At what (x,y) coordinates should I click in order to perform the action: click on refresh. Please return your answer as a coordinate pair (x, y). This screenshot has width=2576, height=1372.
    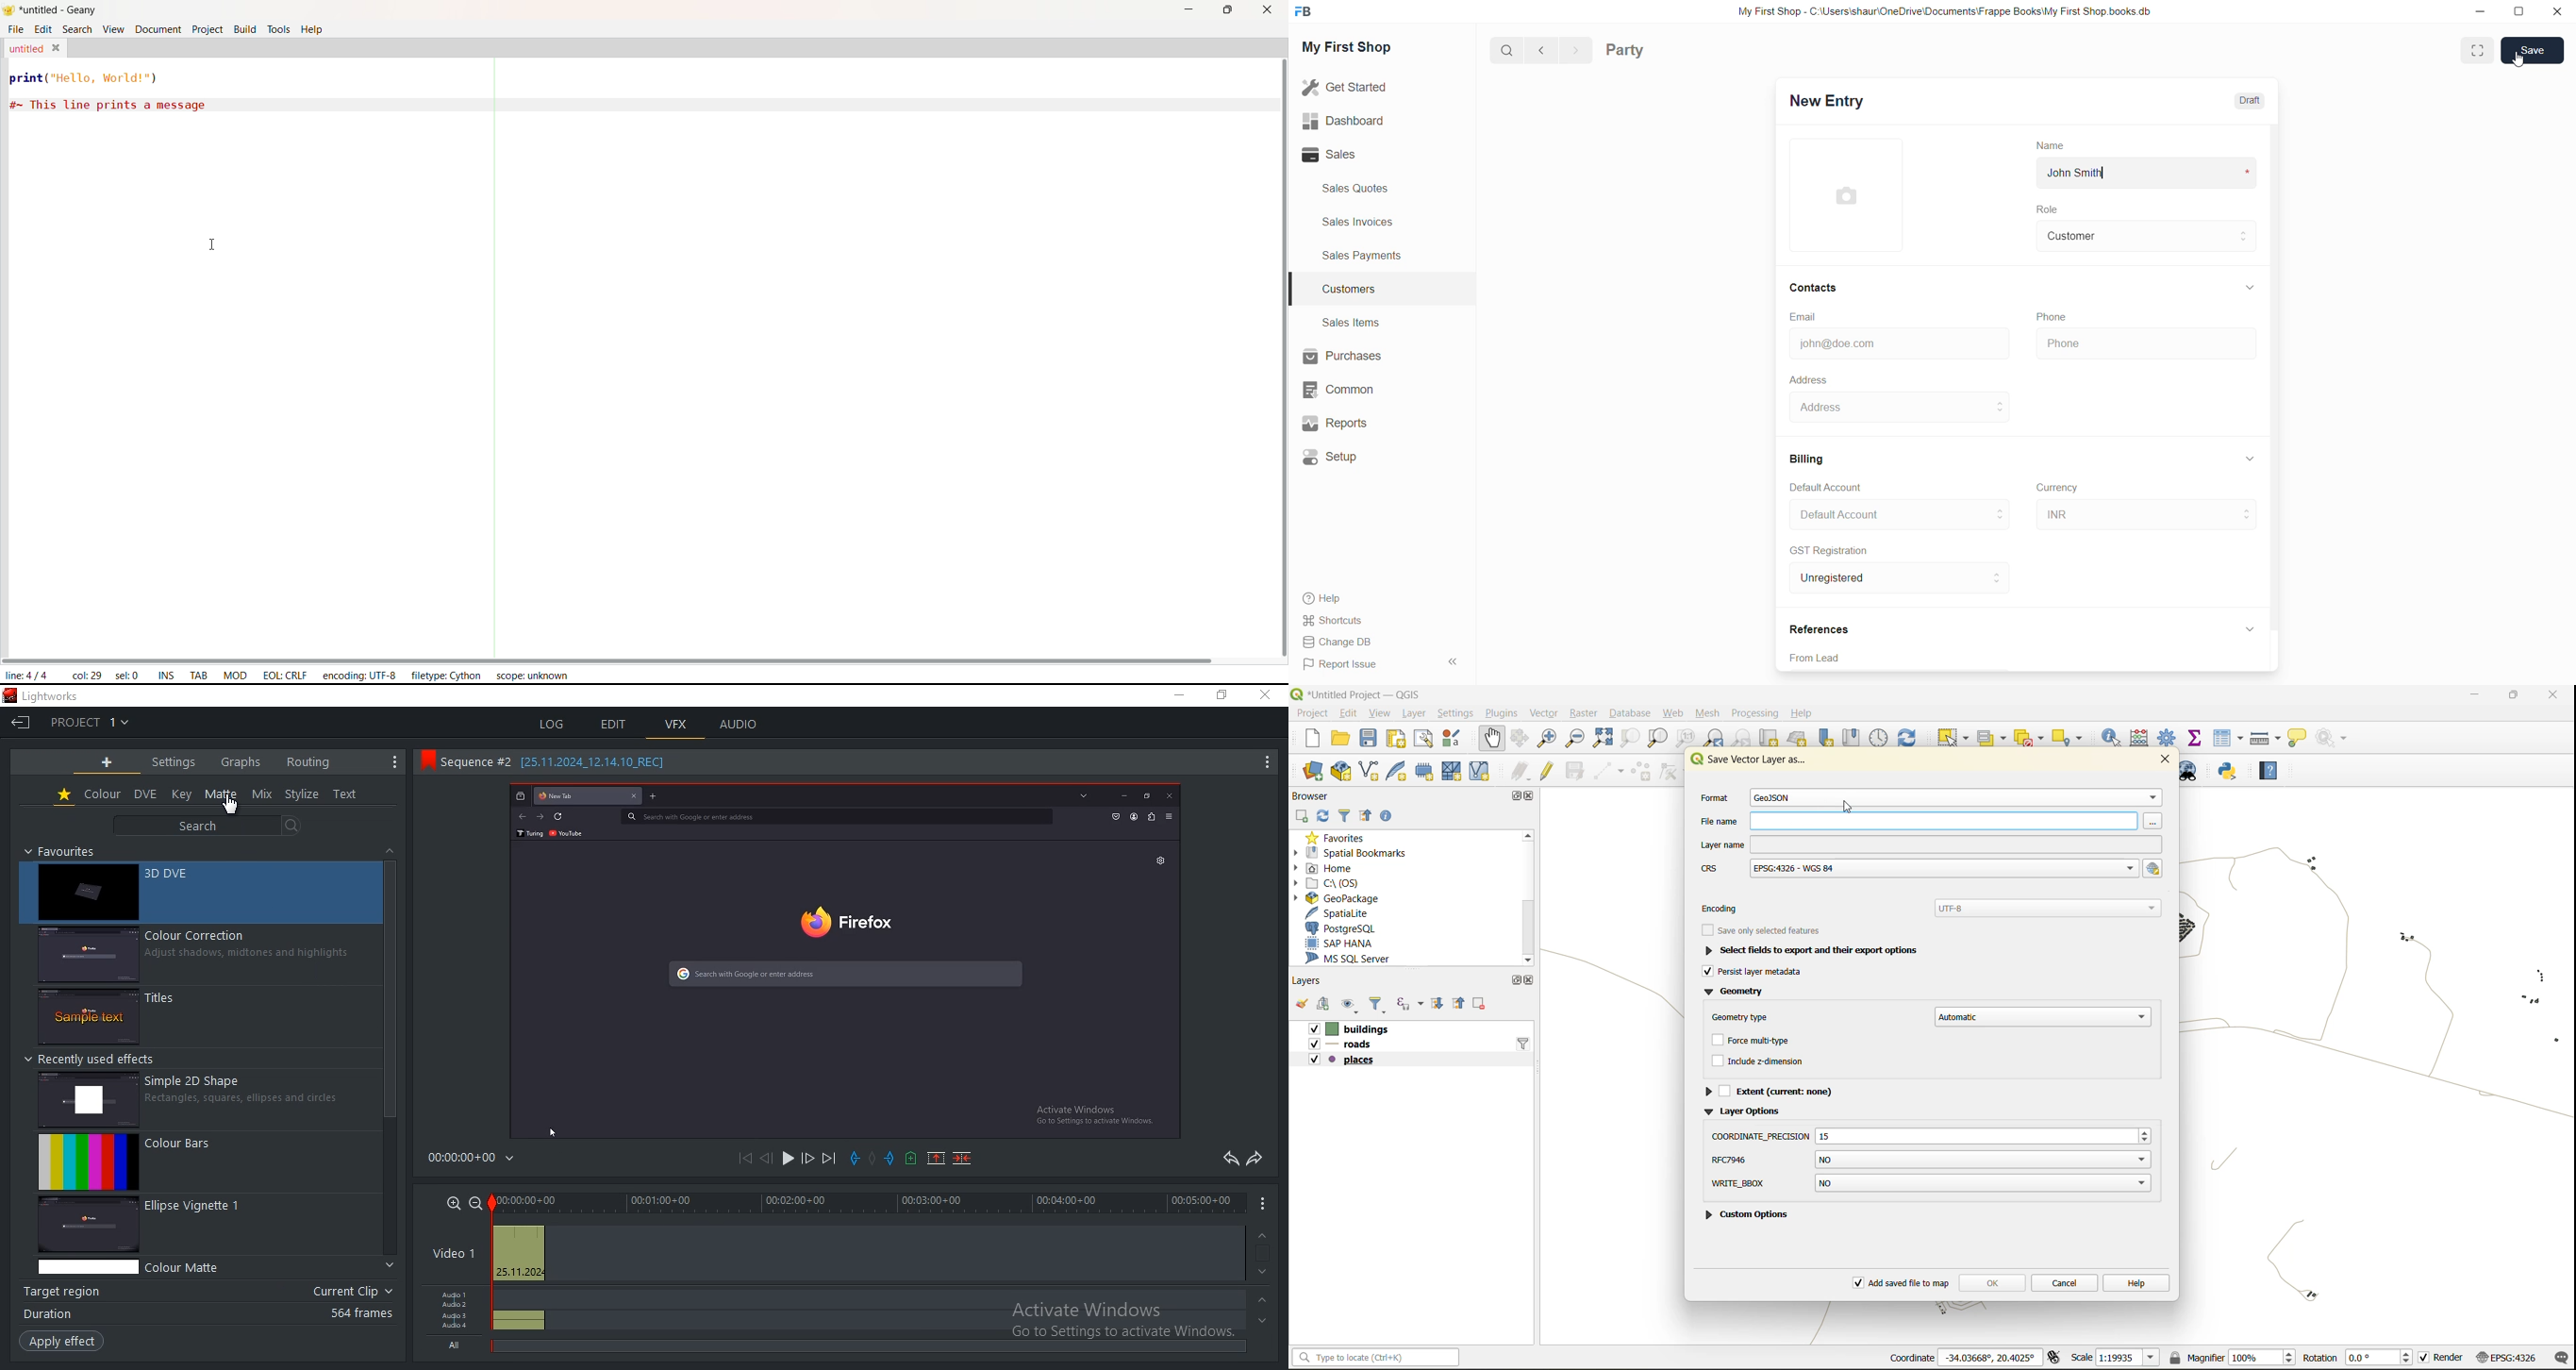
    Looking at the image, I should click on (1325, 815).